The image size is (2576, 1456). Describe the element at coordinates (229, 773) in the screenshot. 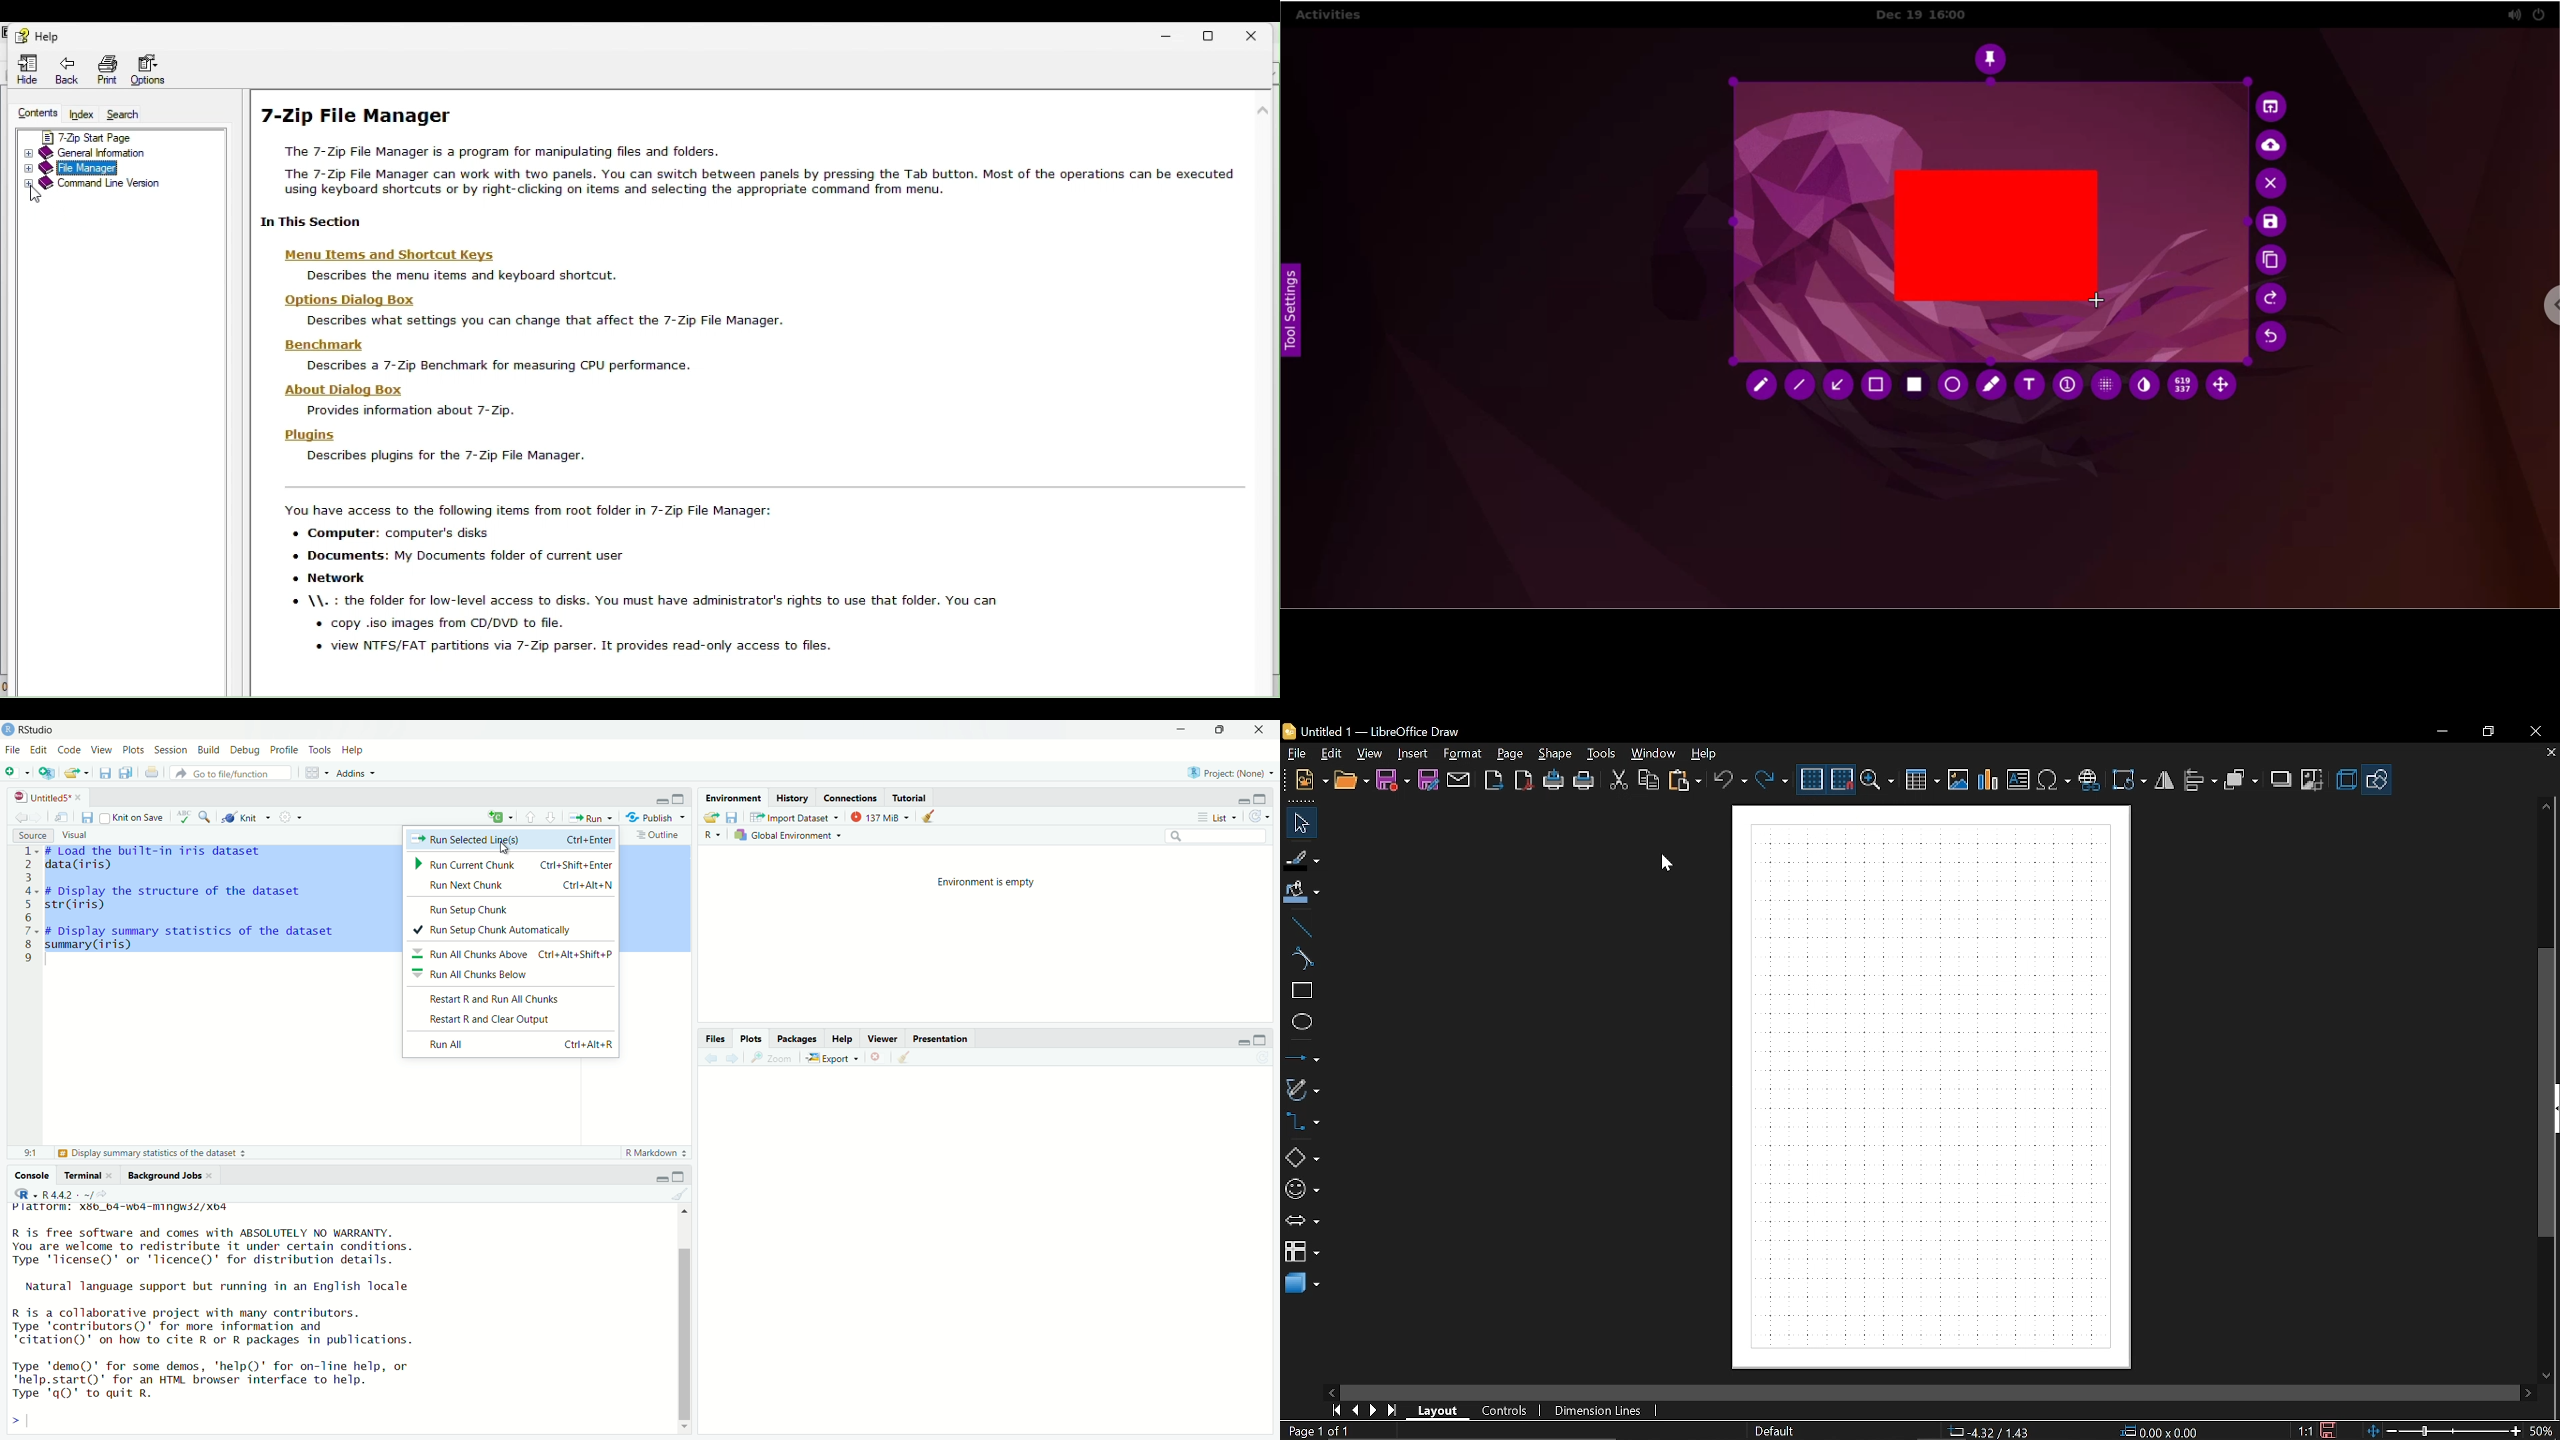

I see `Go to file/function` at that location.